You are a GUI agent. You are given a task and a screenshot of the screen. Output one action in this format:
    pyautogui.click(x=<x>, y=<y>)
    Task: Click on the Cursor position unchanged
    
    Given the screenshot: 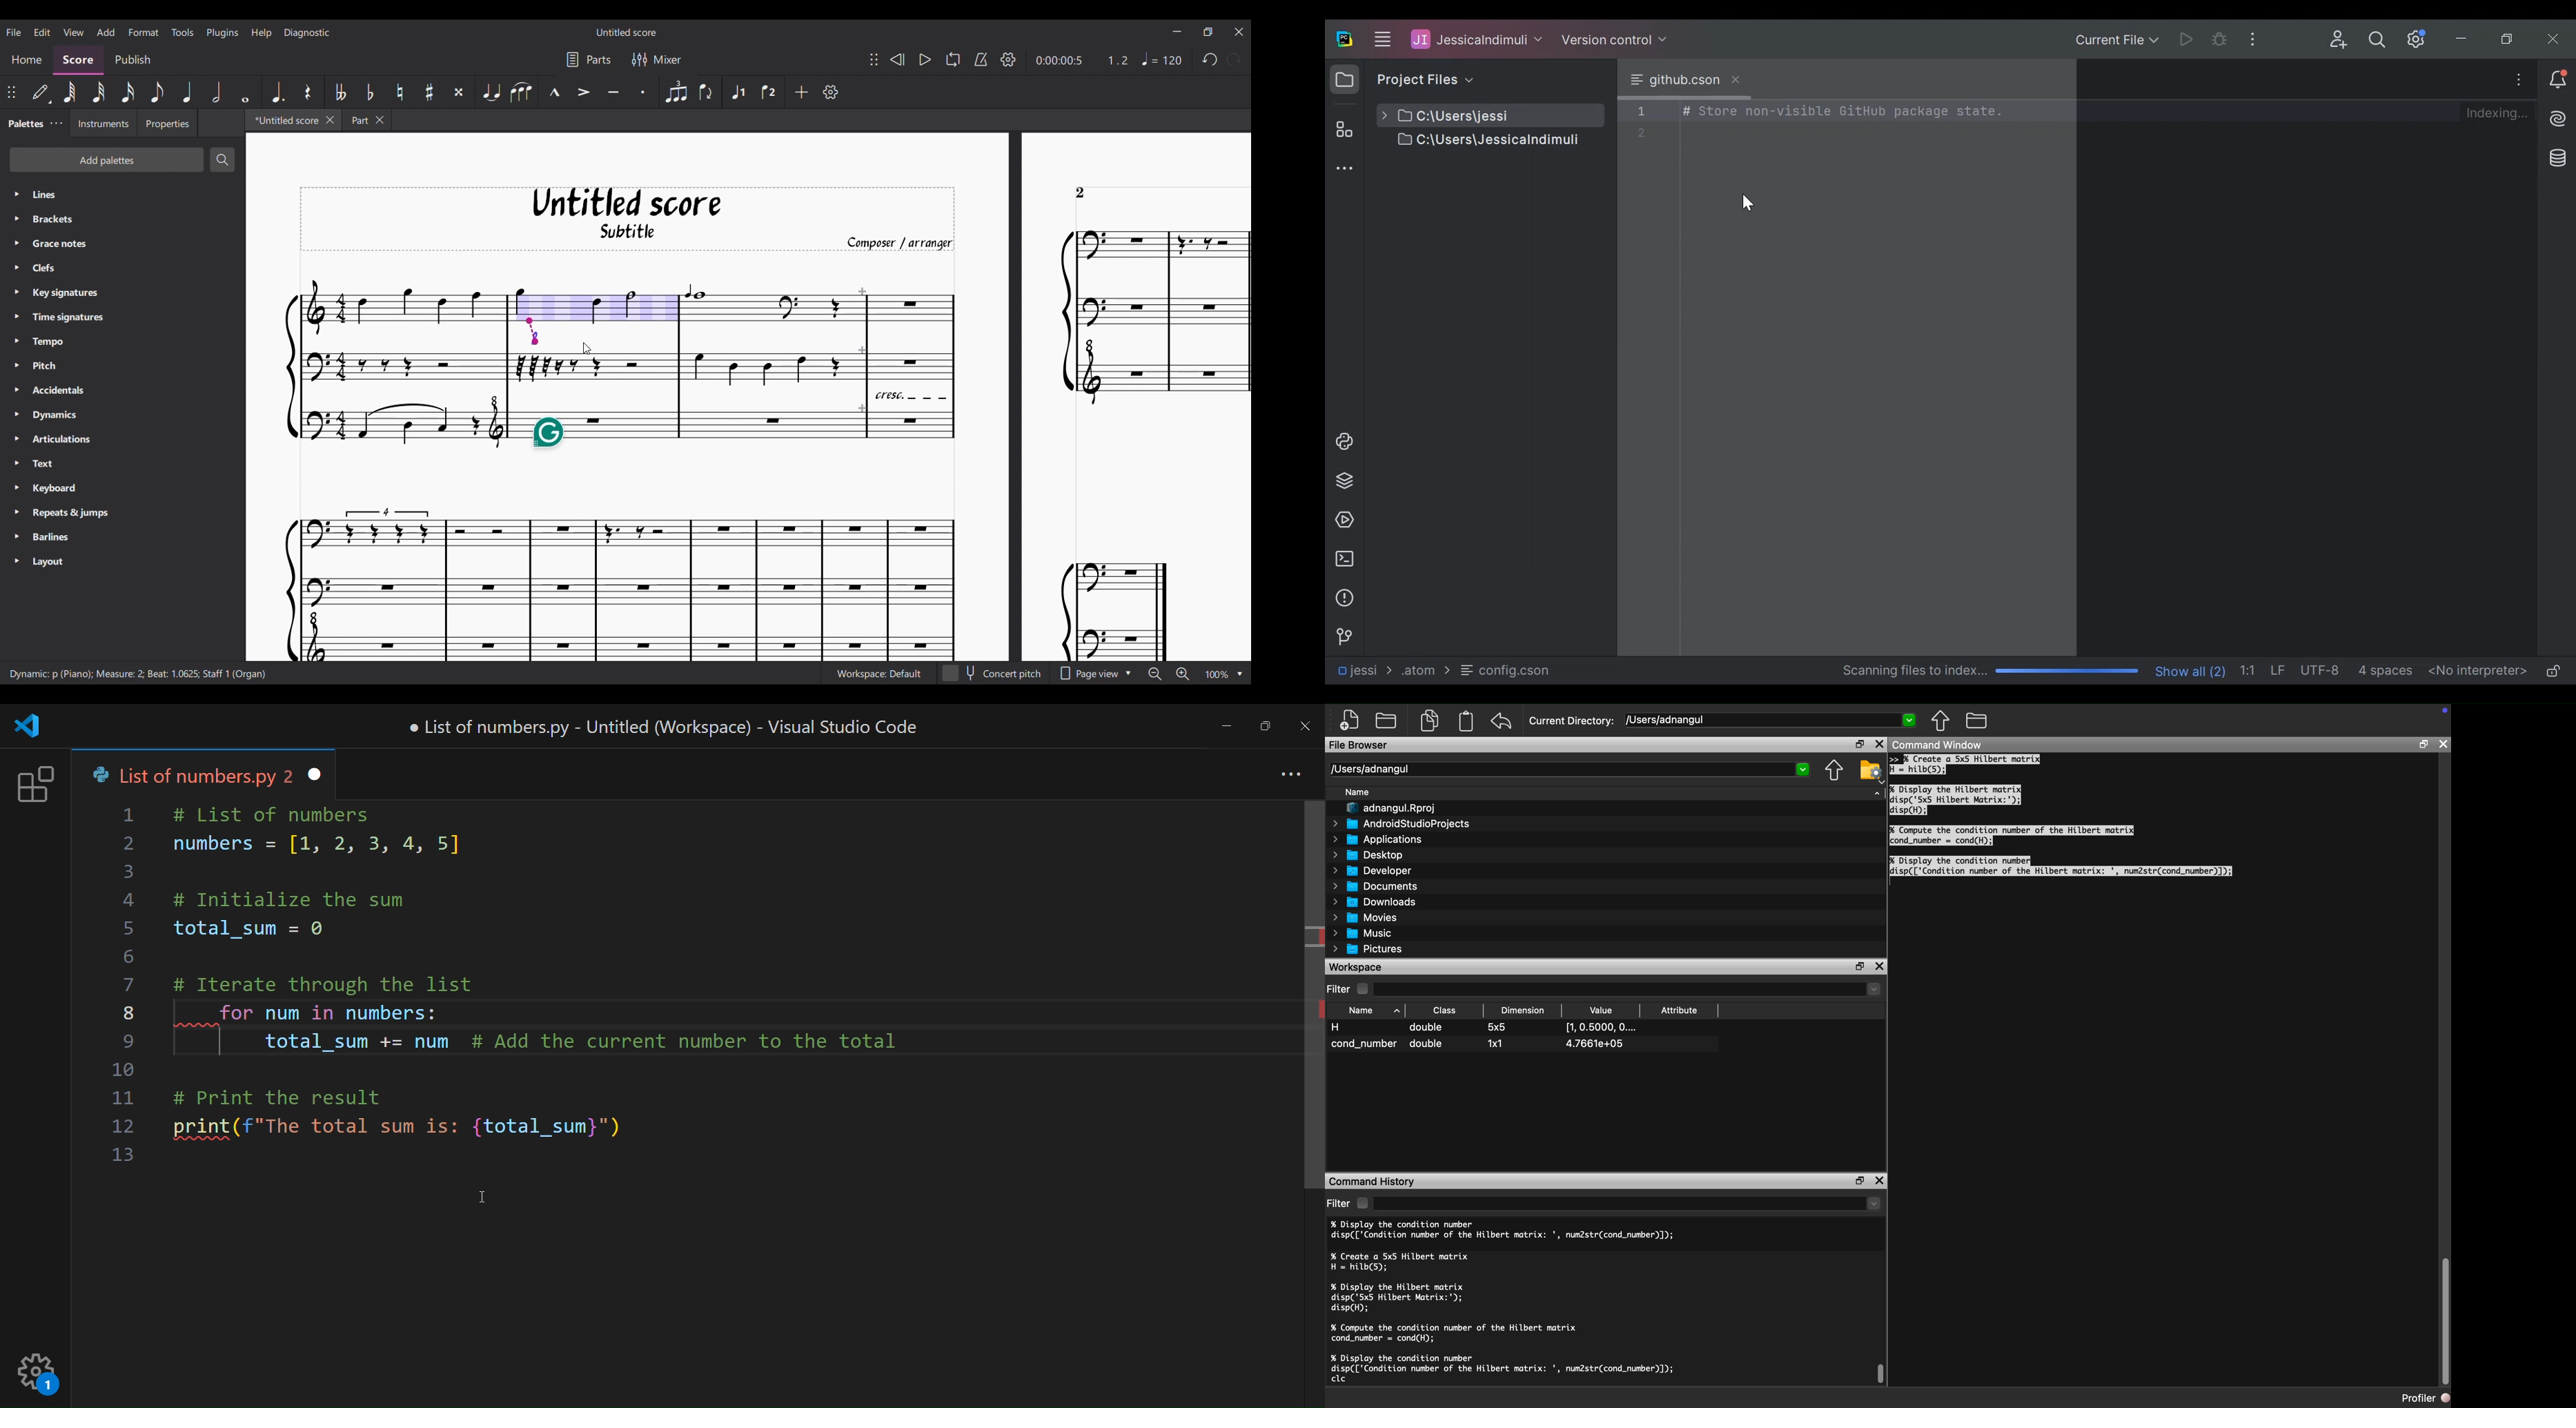 What is the action you would take?
    pyautogui.click(x=587, y=348)
    